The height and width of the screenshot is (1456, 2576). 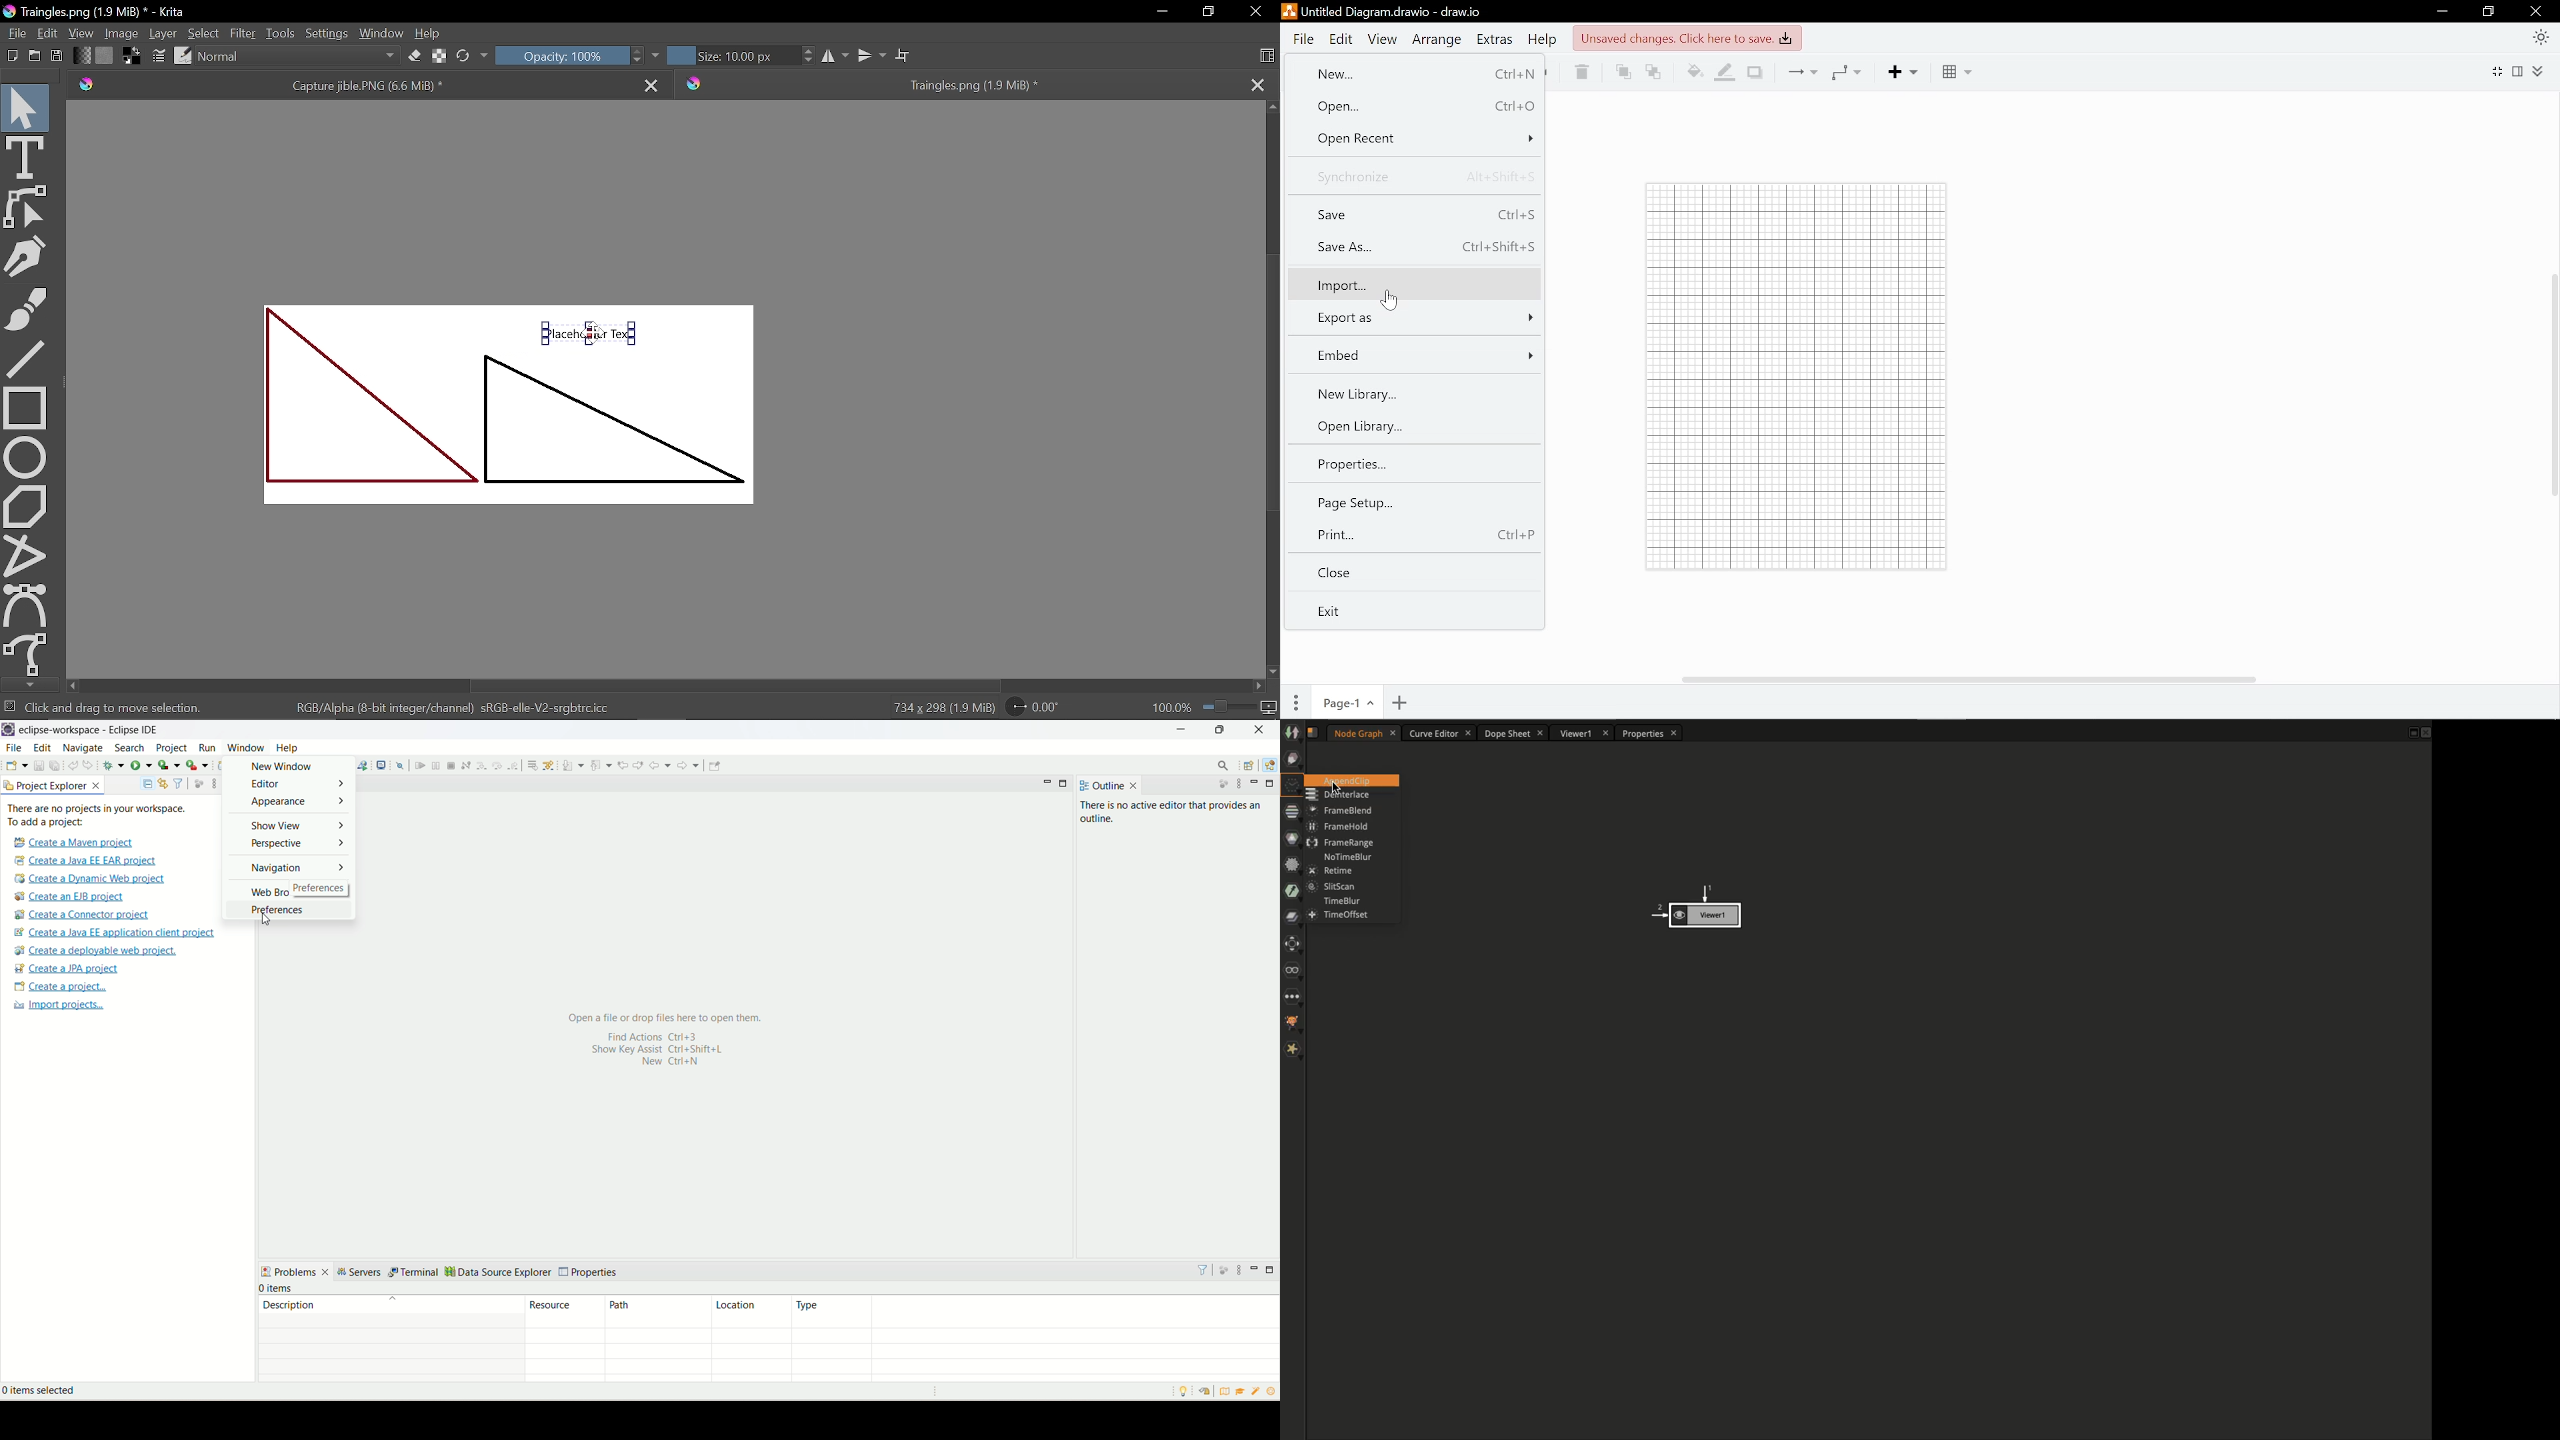 What do you see at coordinates (16, 34) in the screenshot?
I see `File` at bounding box center [16, 34].